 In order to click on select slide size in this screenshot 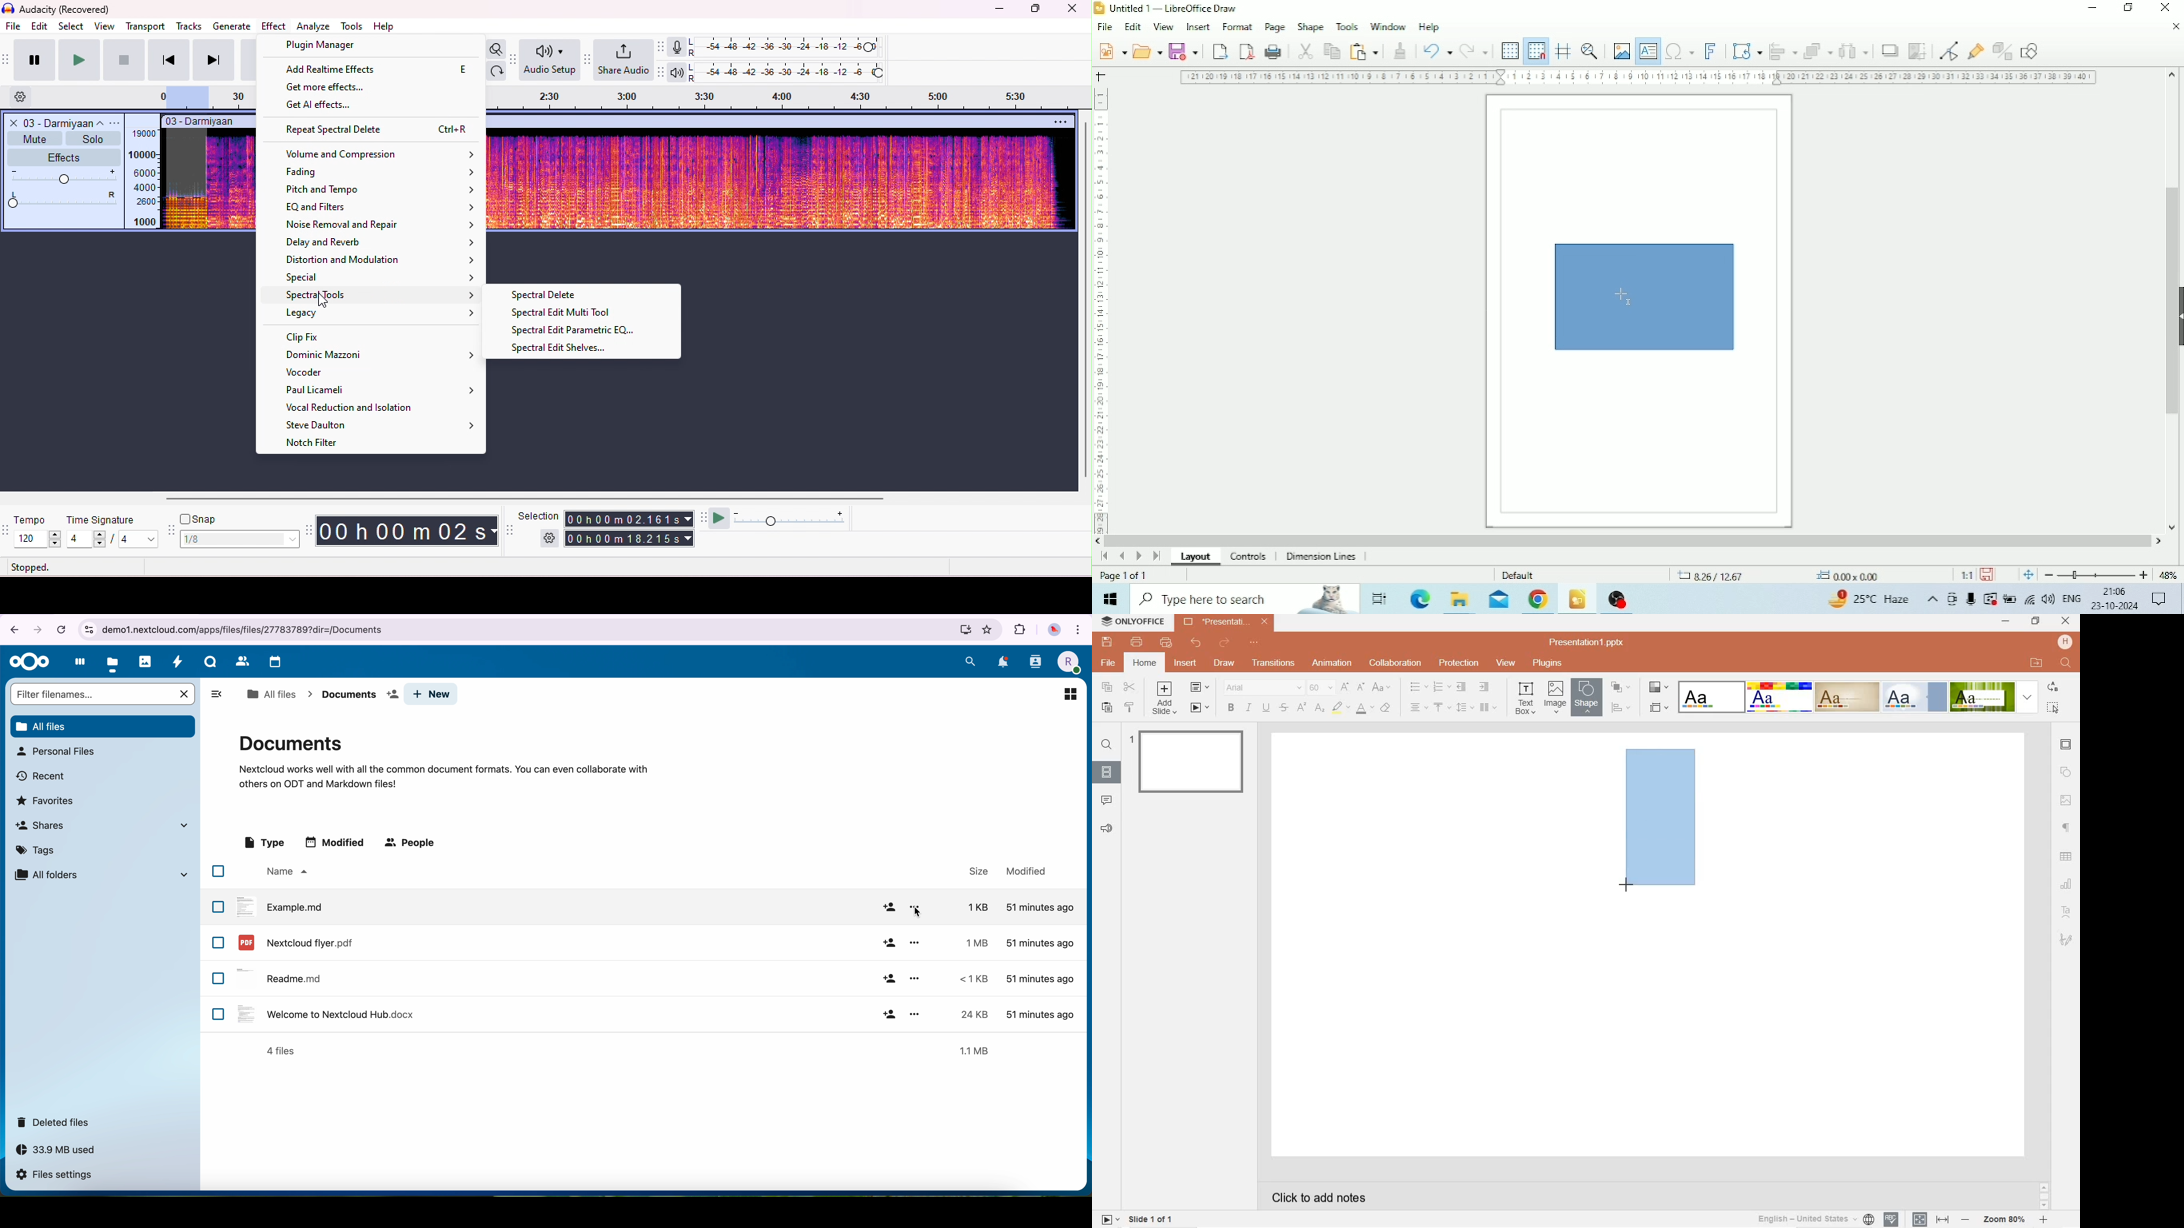, I will do `click(1658, 708)`.